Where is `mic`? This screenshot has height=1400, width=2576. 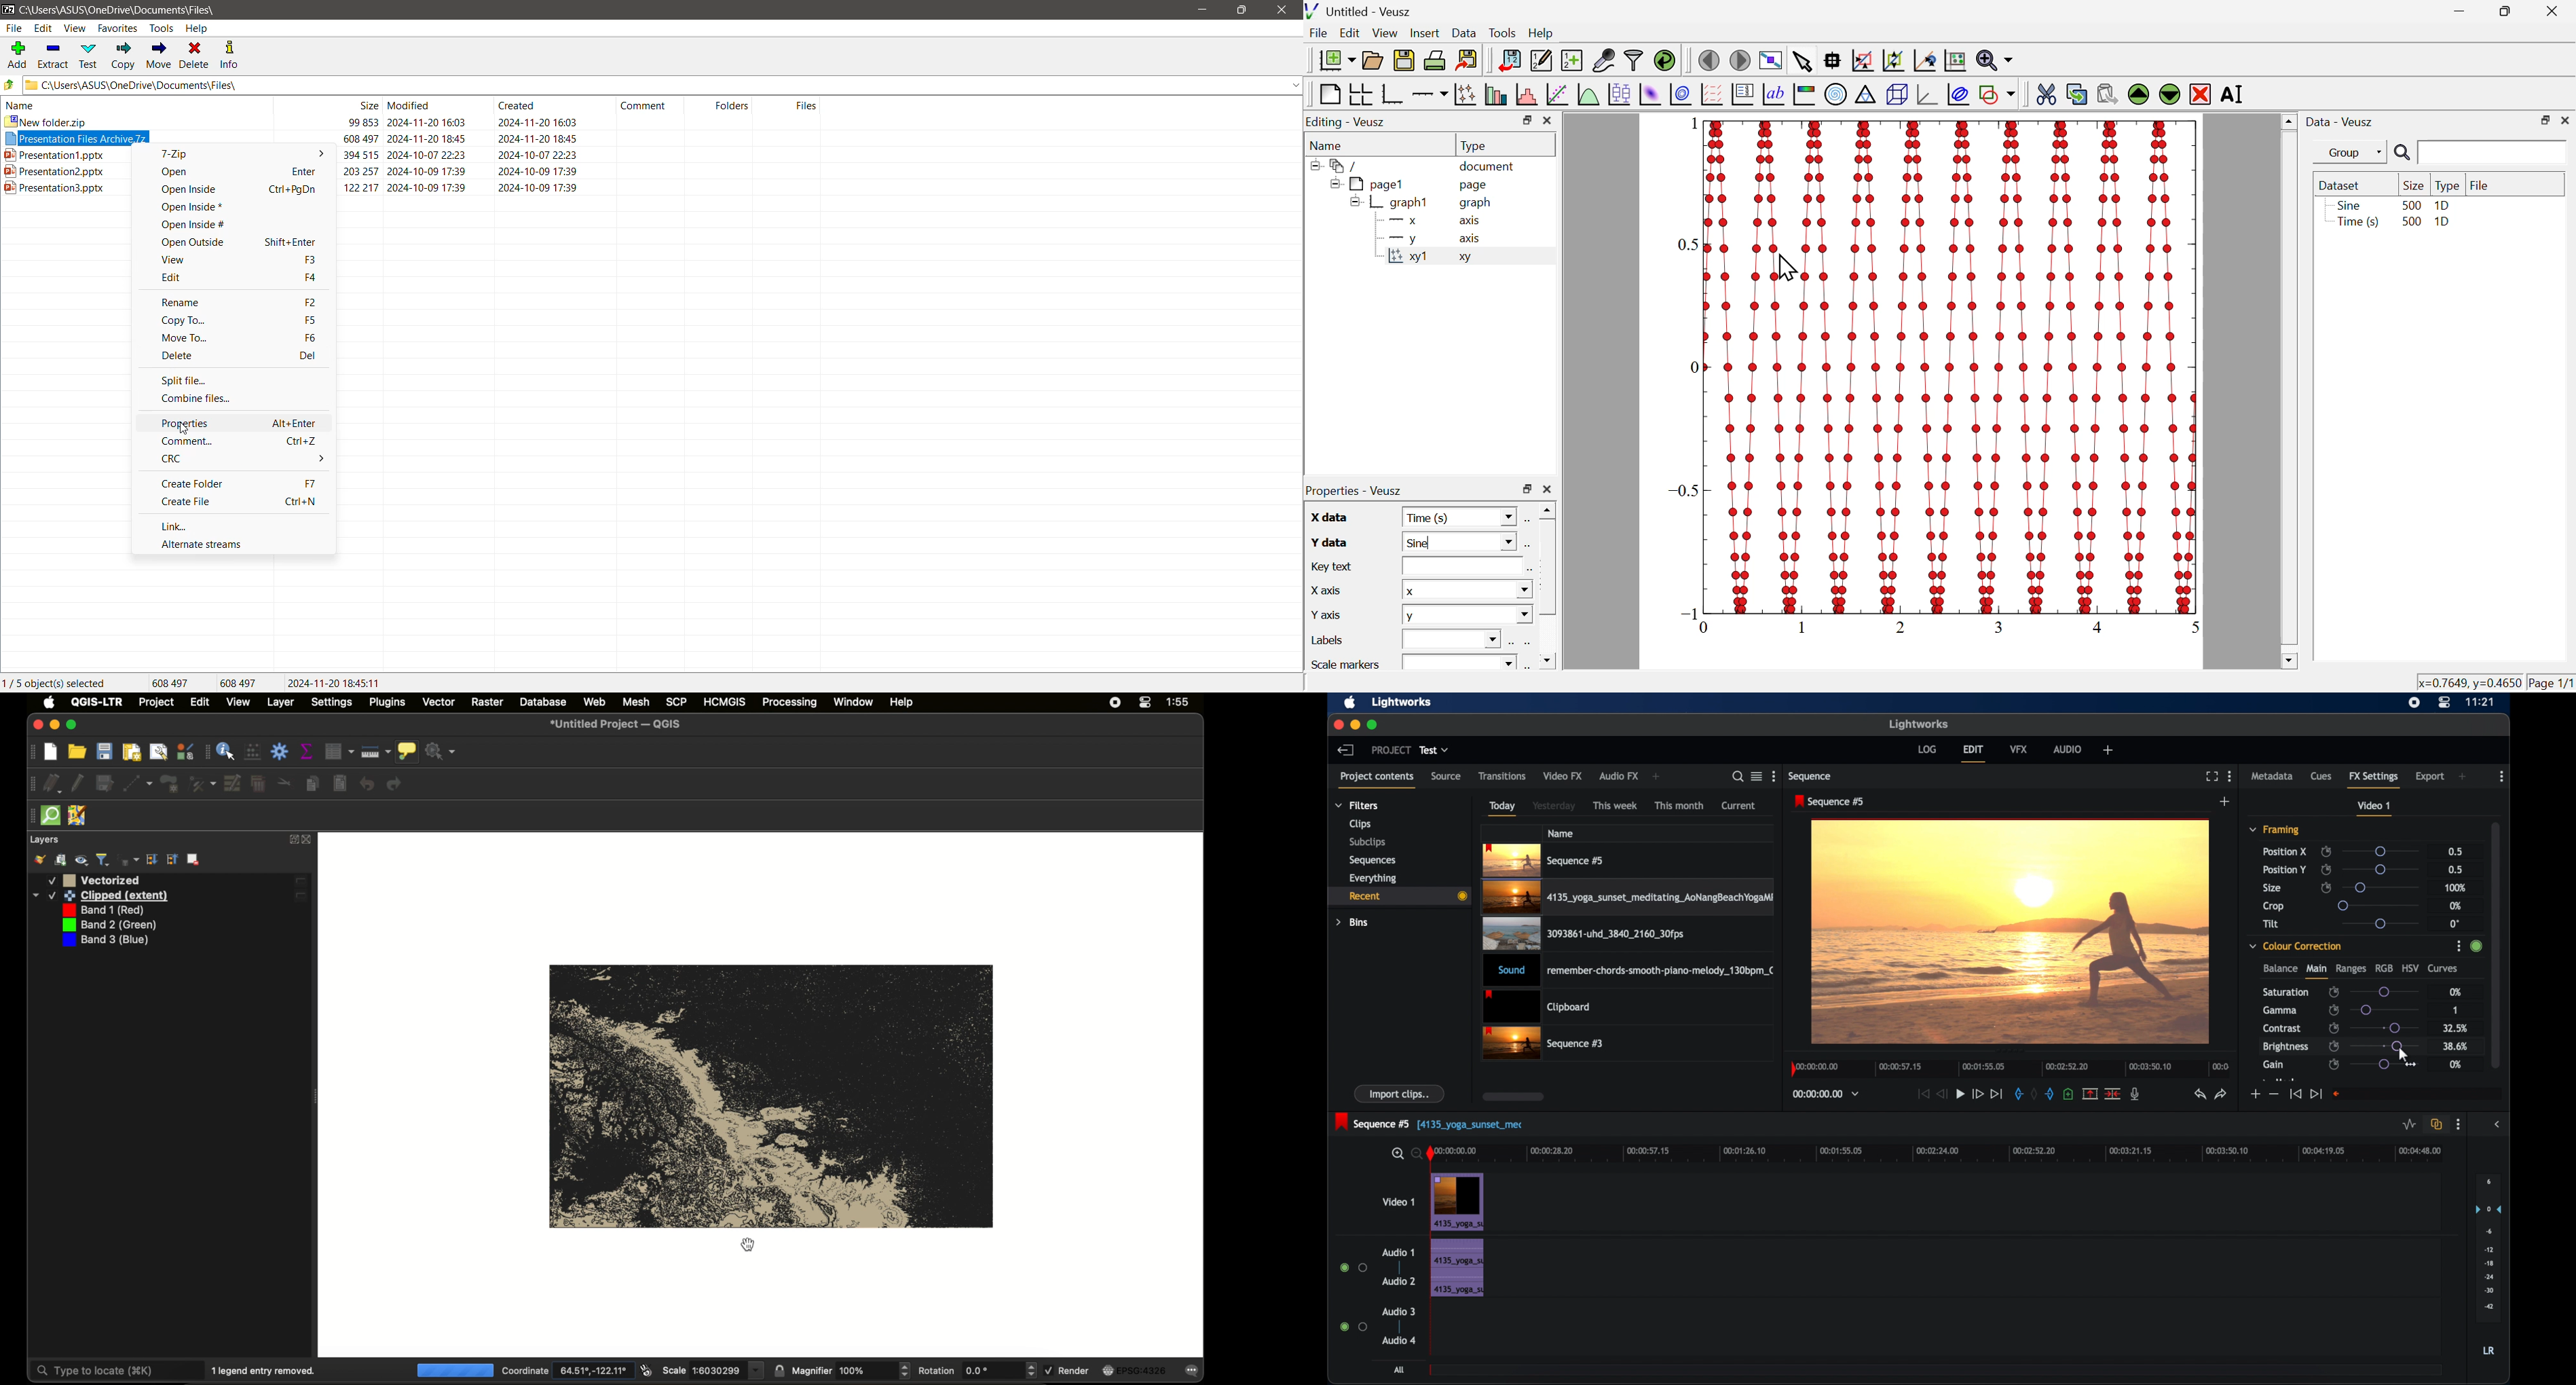 mic is located at coordinates (2135, 1093).